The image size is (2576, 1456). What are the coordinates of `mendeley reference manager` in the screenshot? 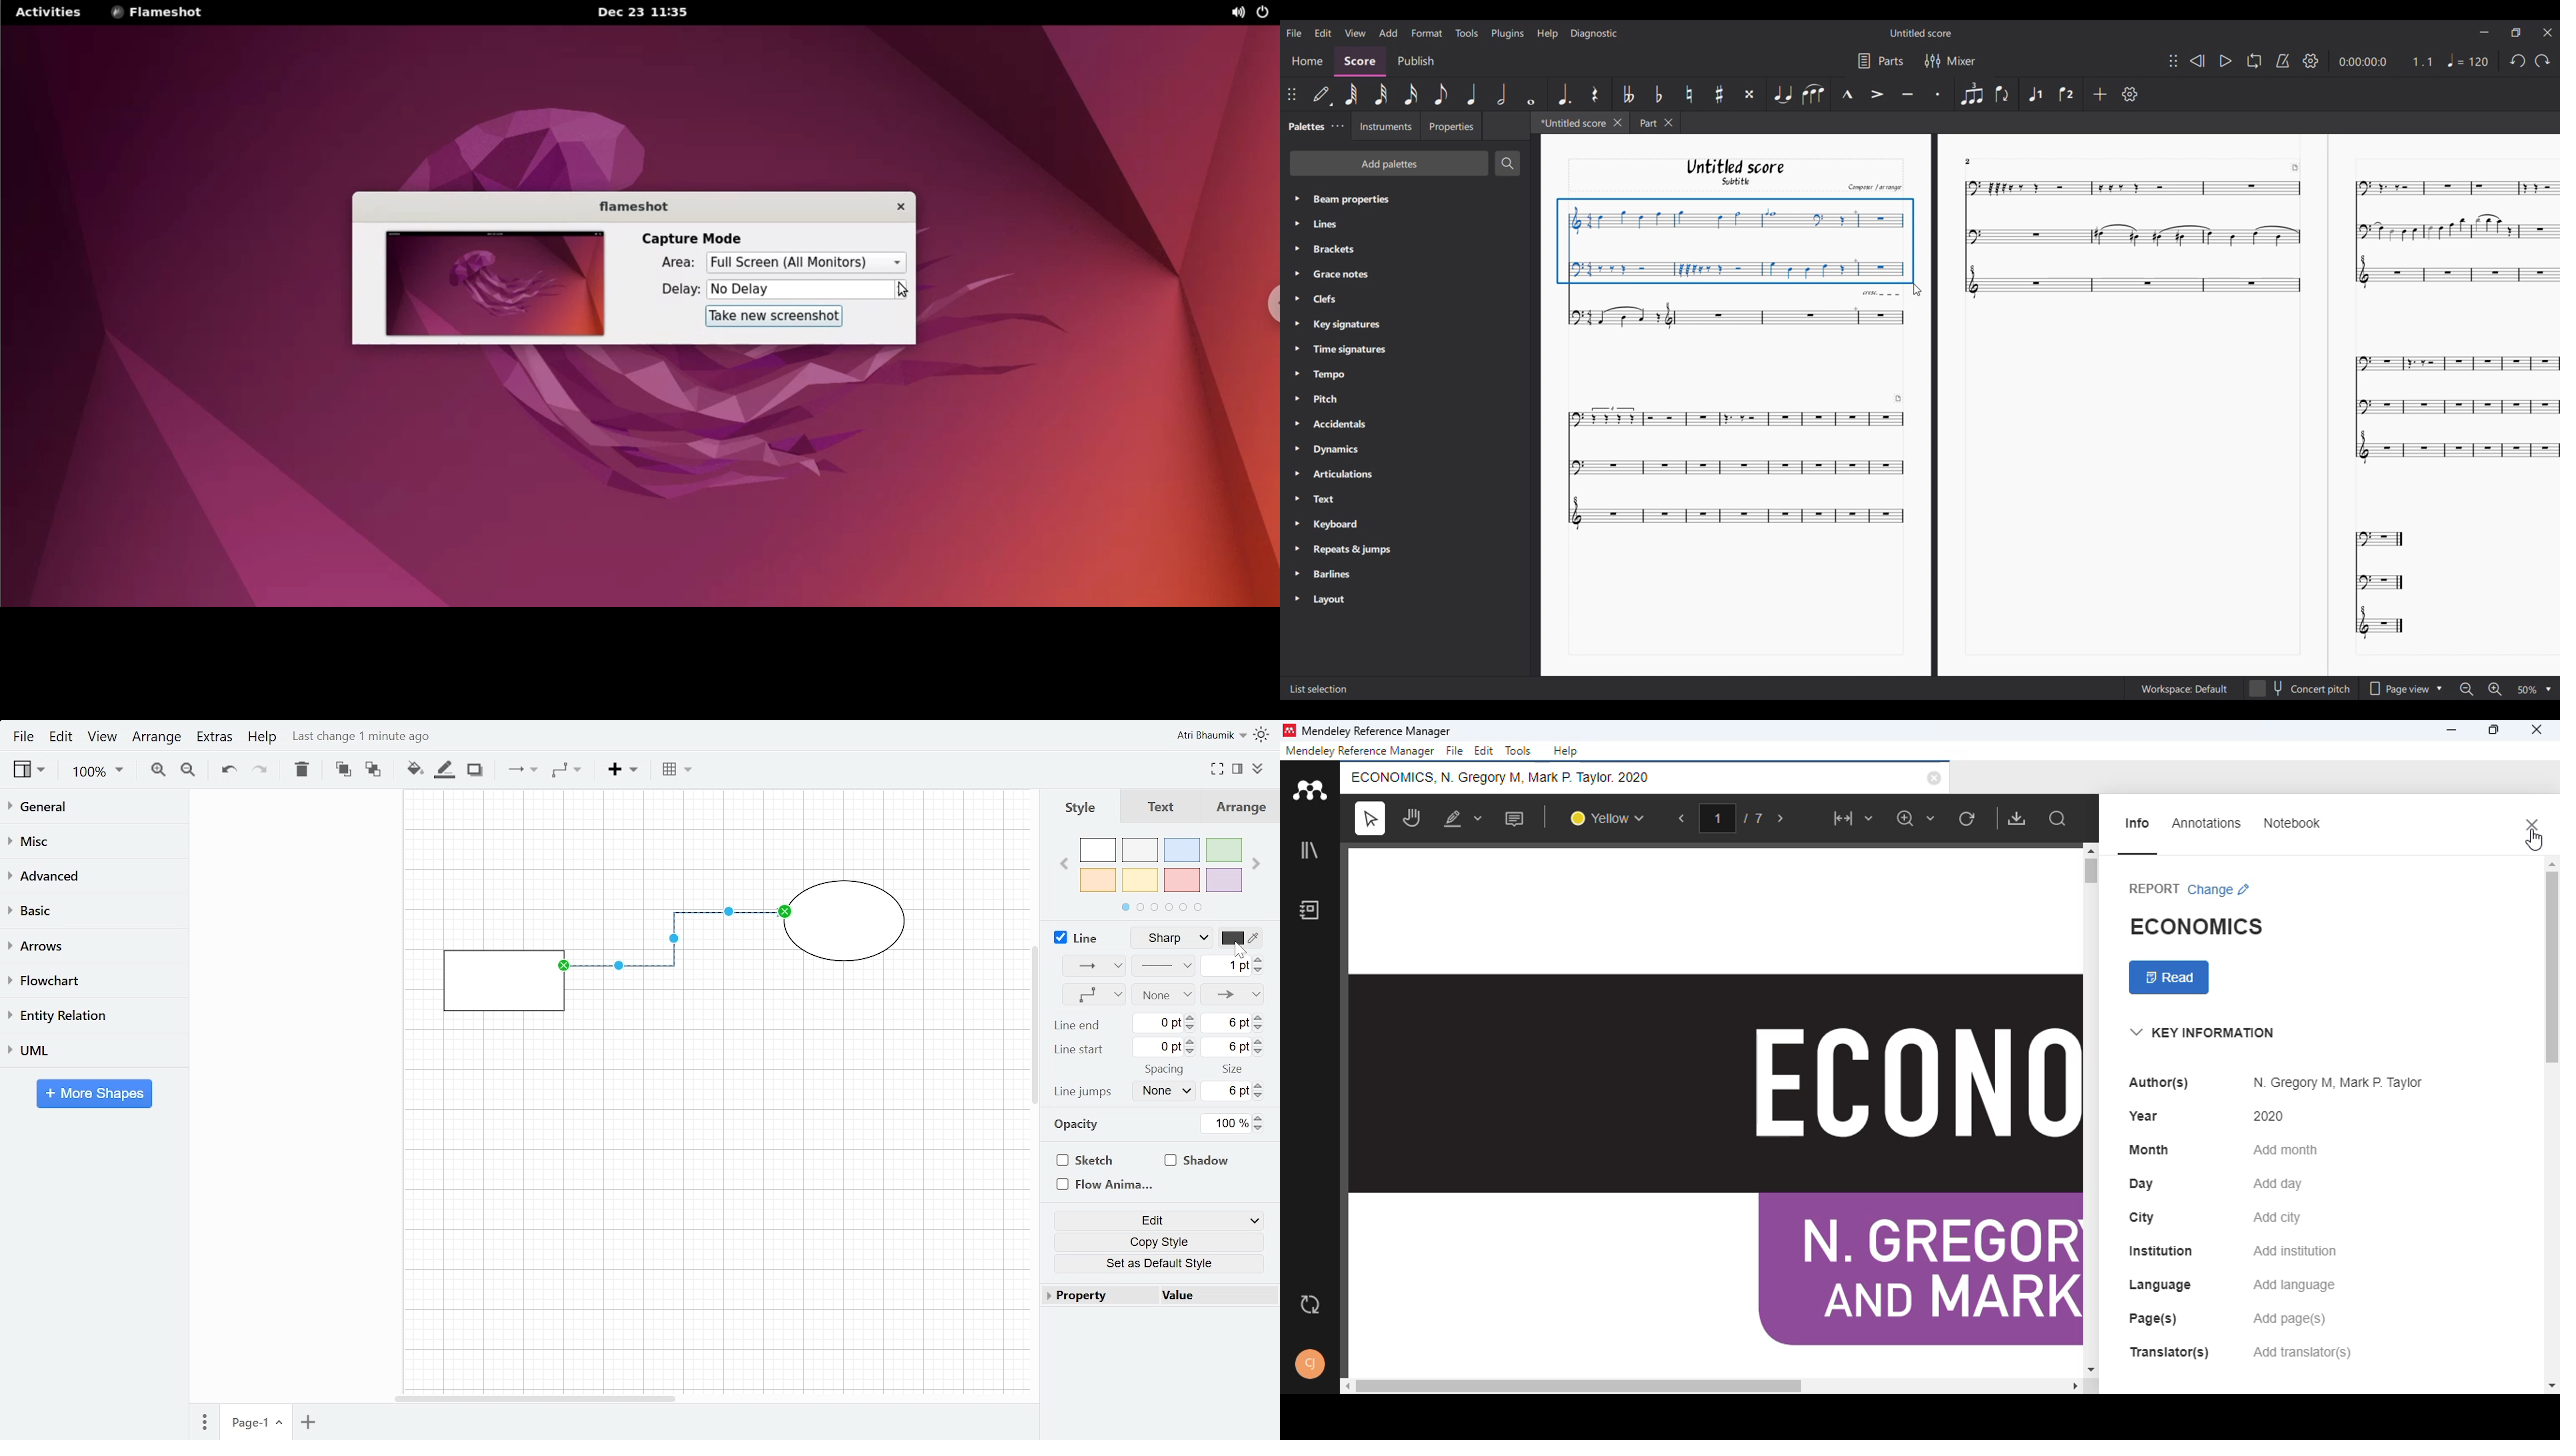 It's located at (1379, 729).